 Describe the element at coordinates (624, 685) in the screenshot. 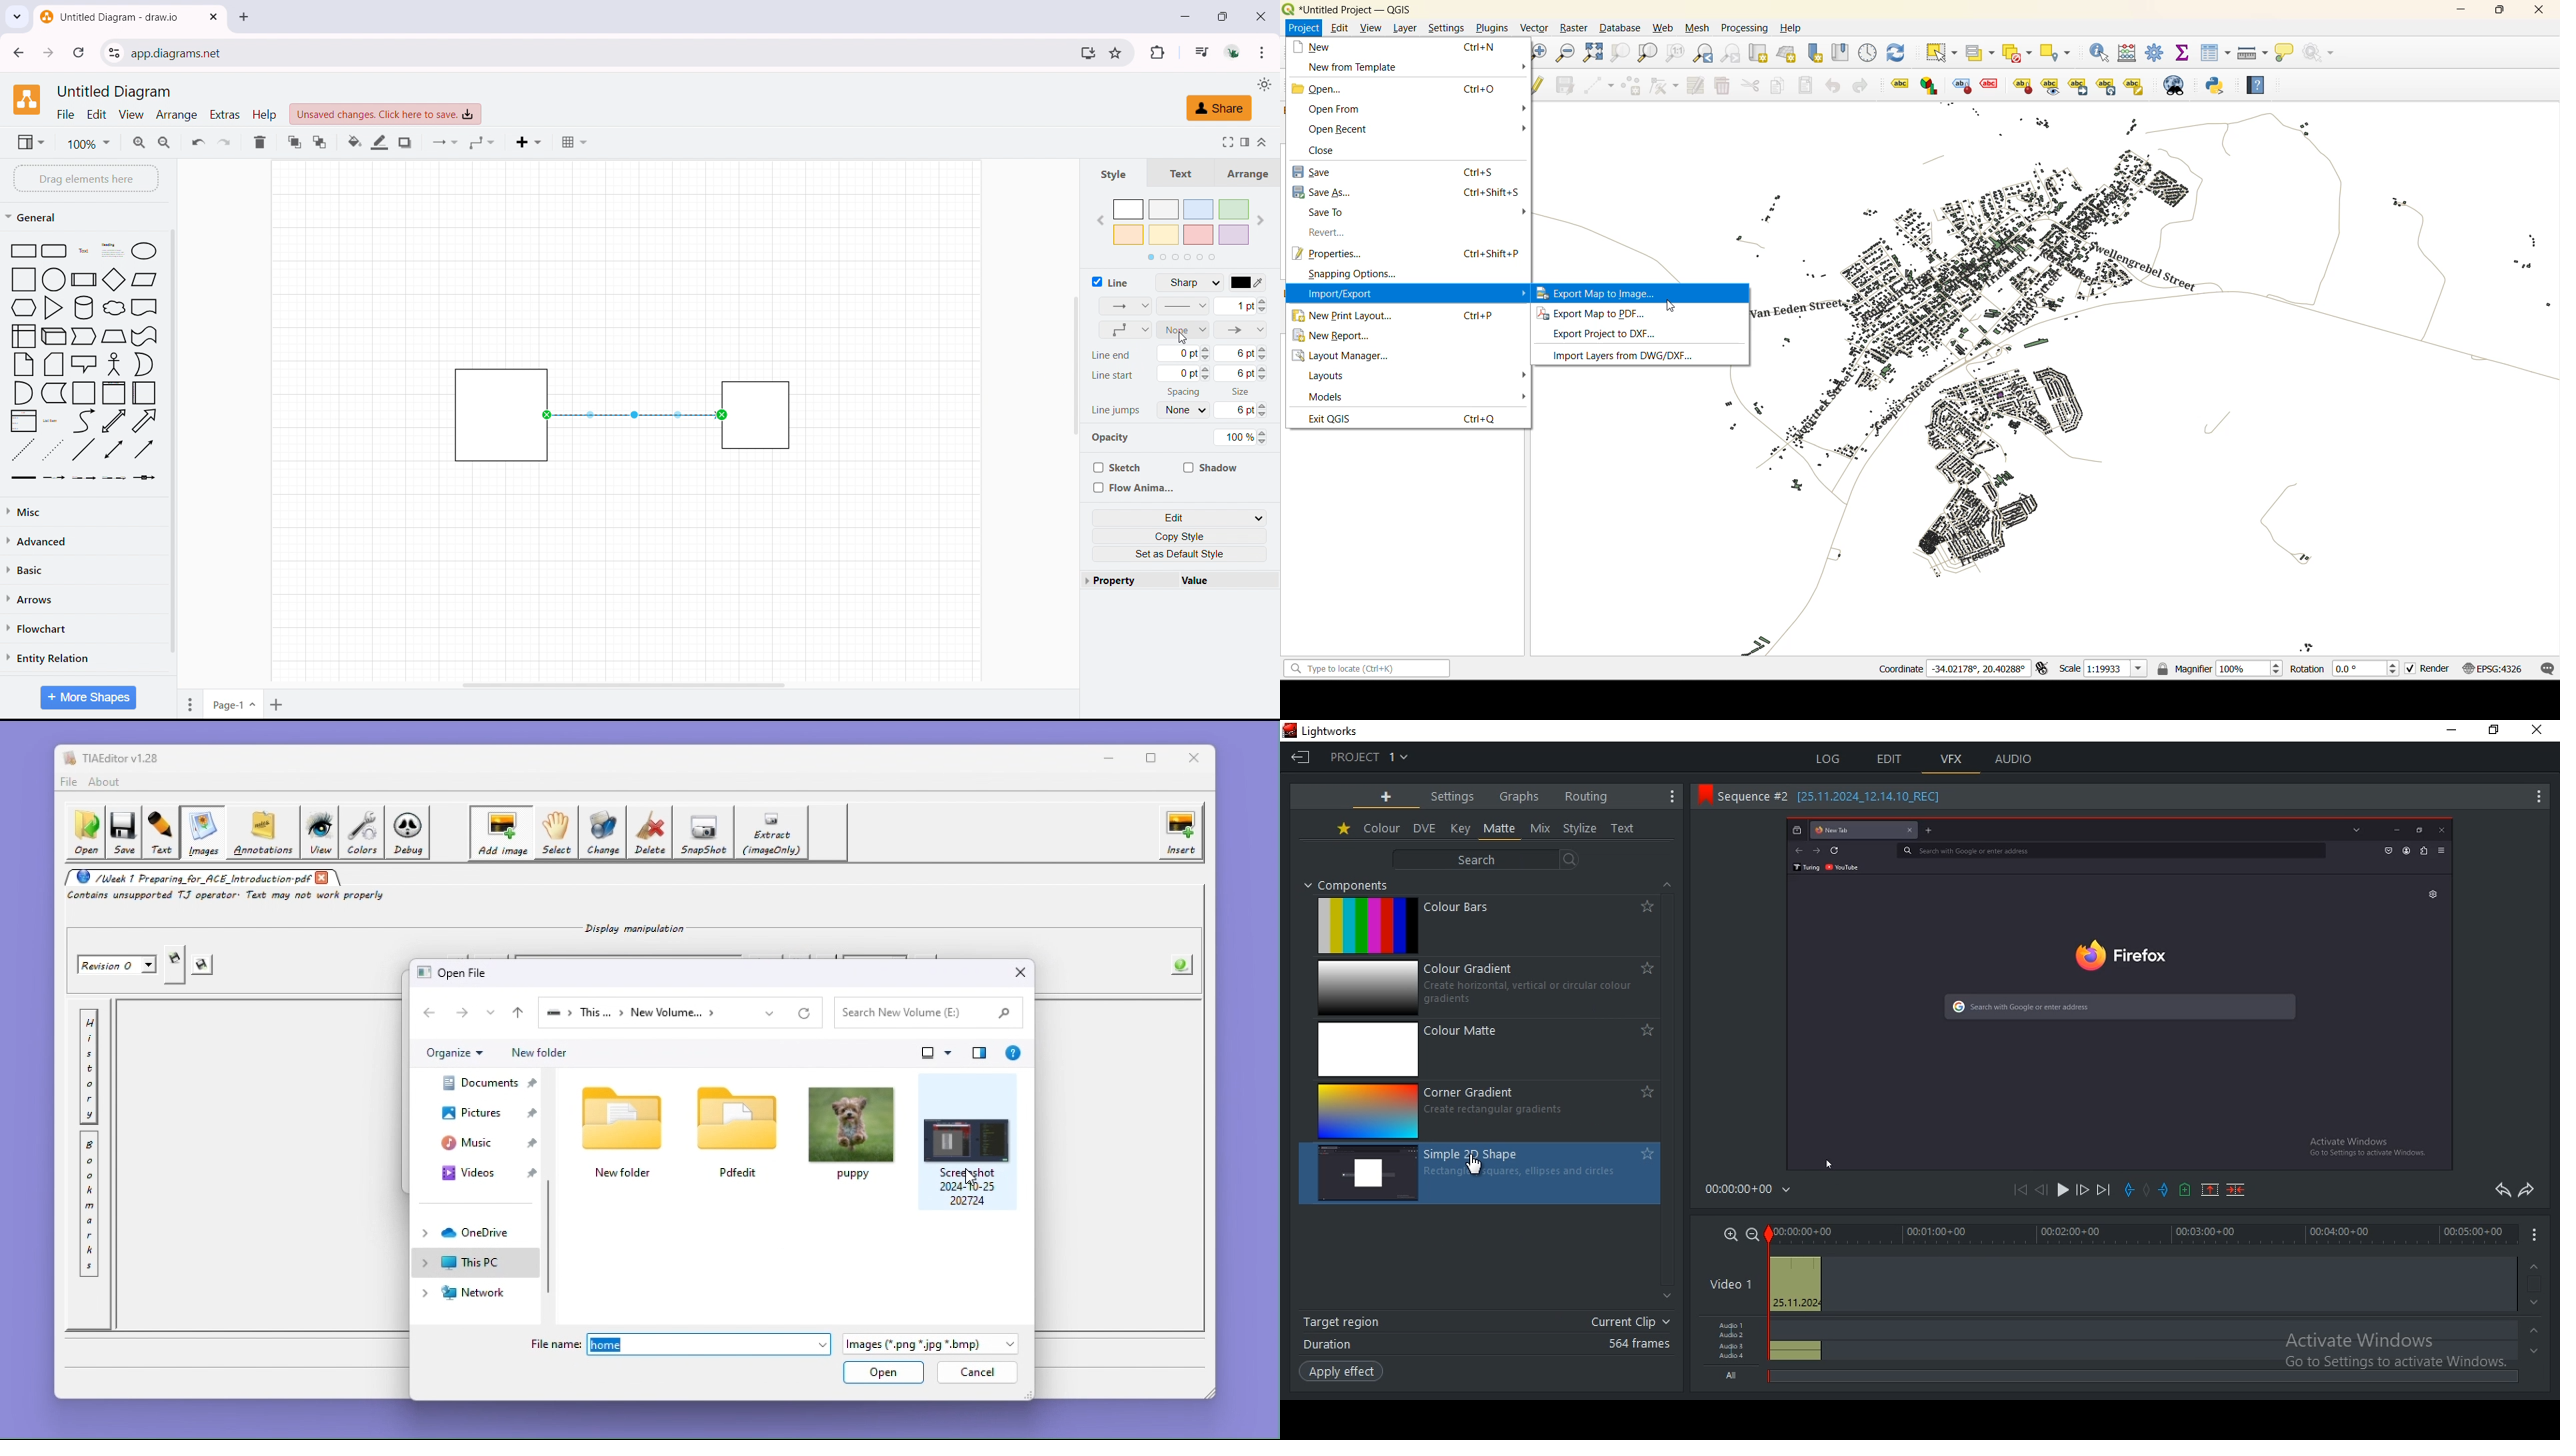

I see `horizontal scrollbar` at that location.